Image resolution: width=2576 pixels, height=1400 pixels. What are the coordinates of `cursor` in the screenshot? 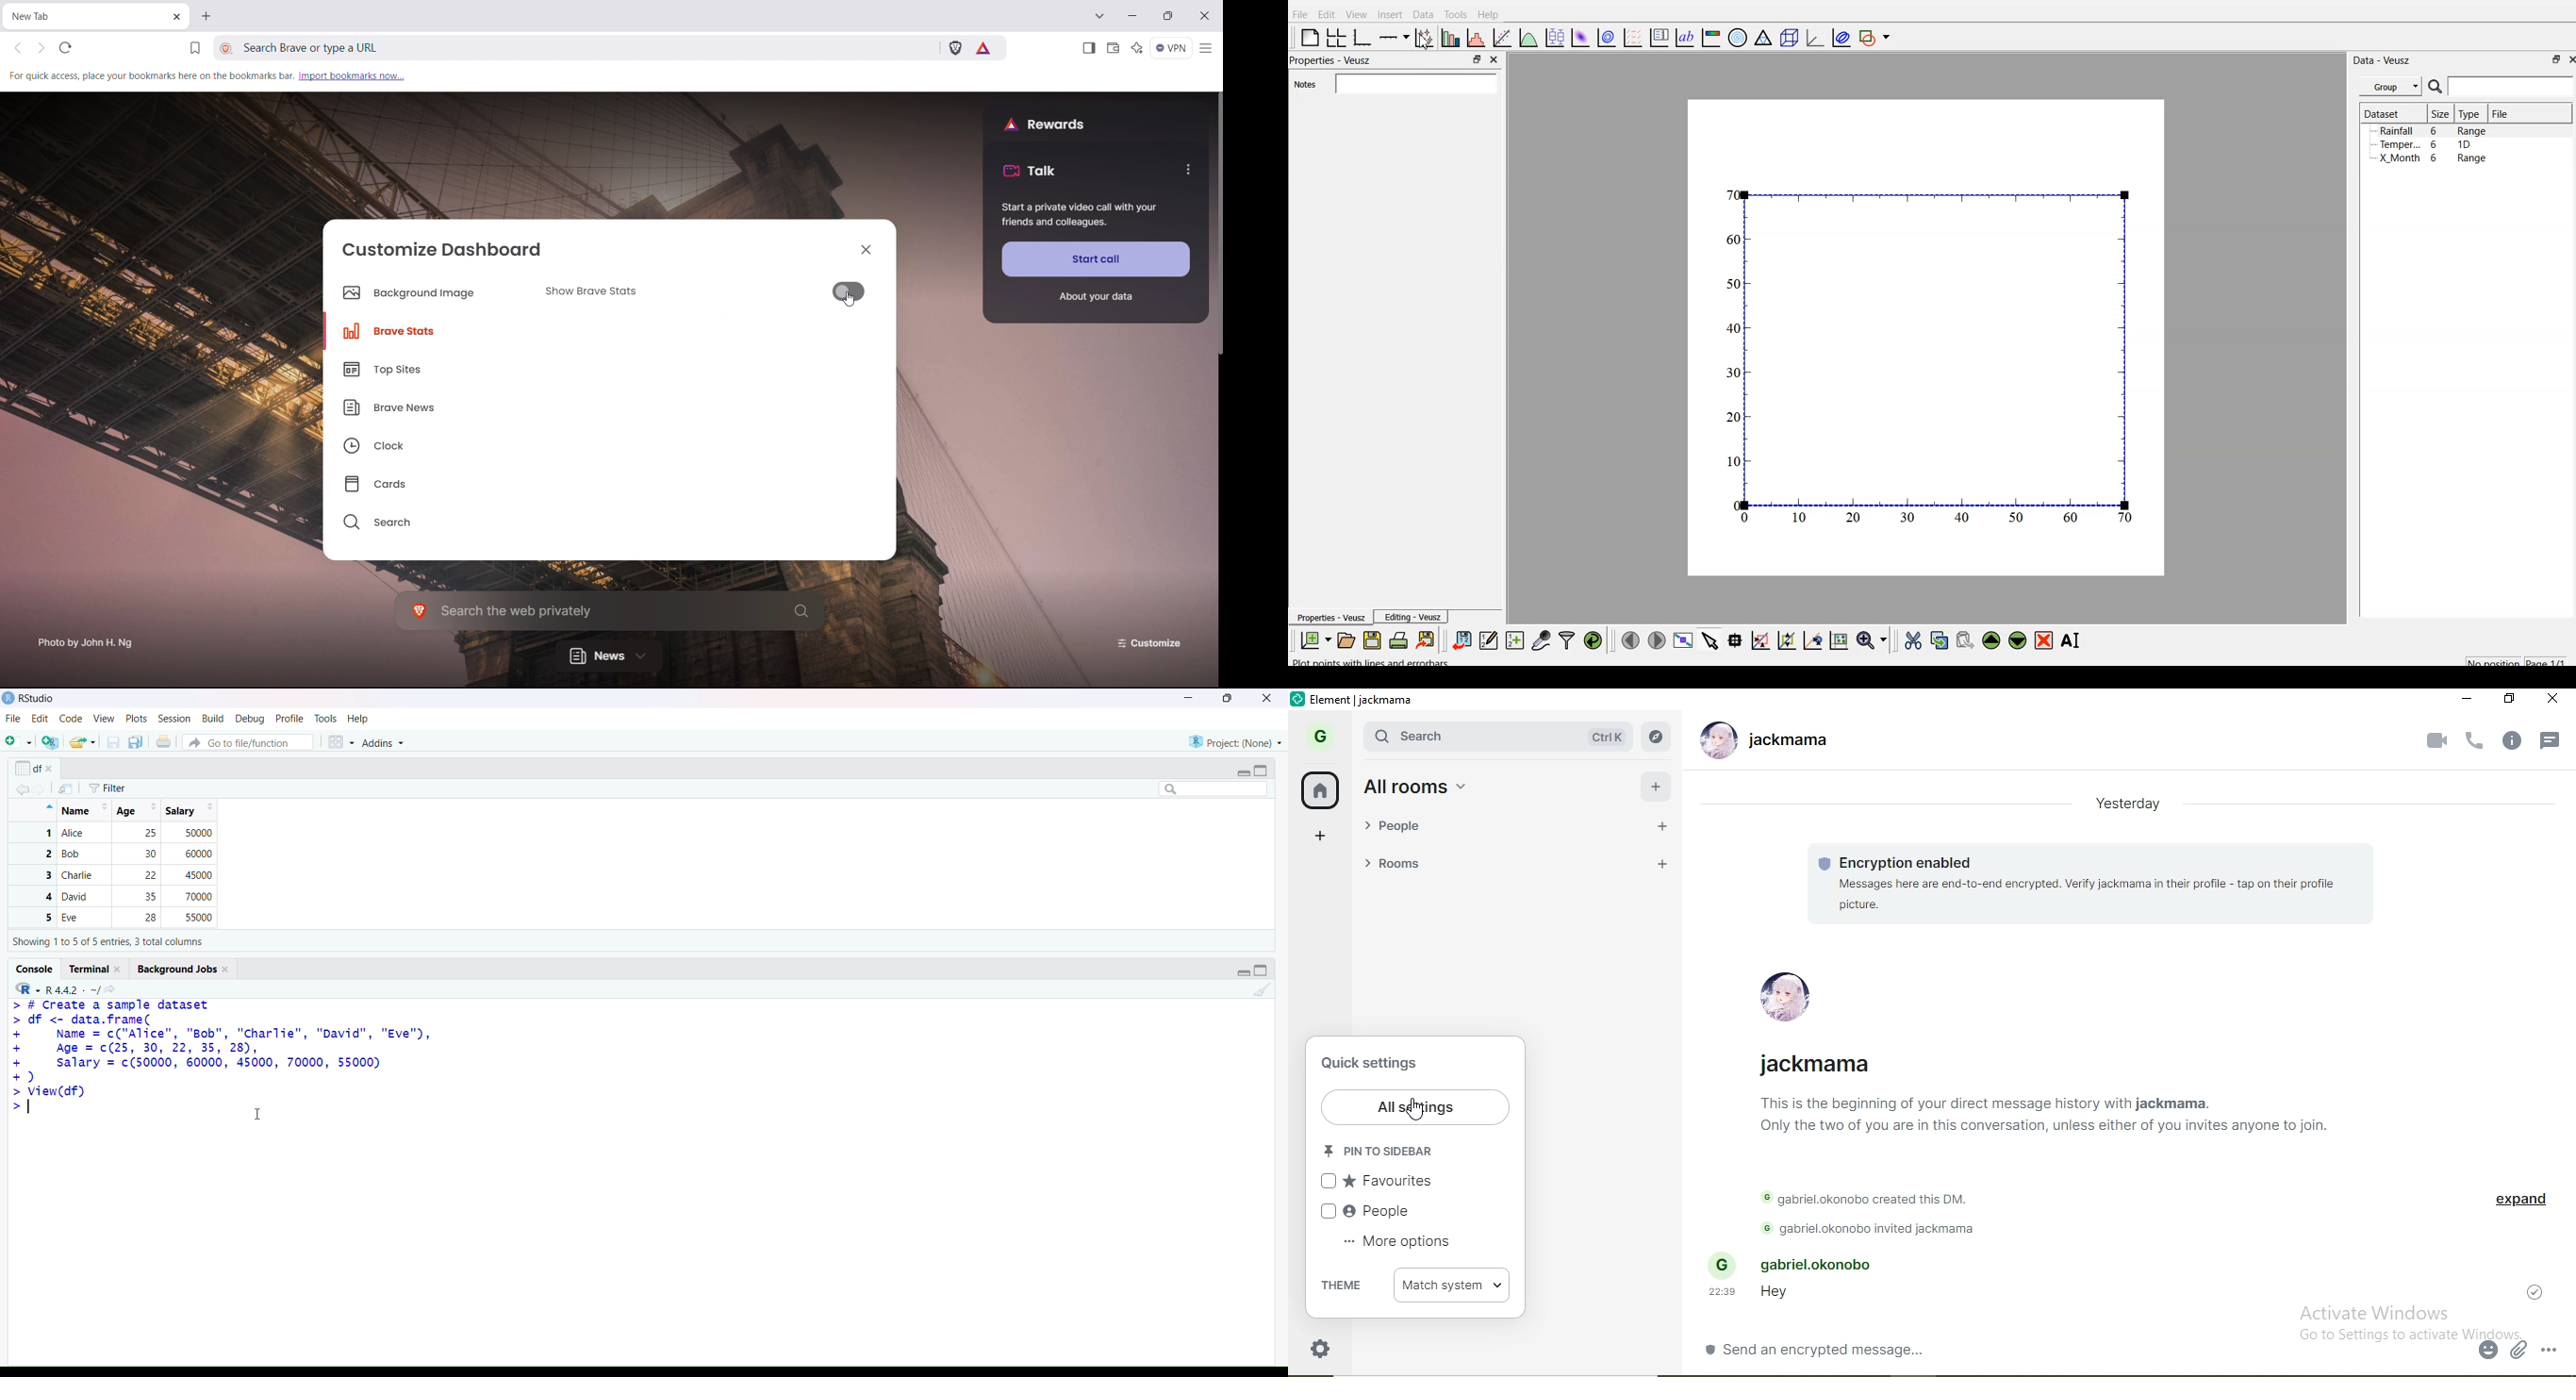 It's located at (261, 1113).